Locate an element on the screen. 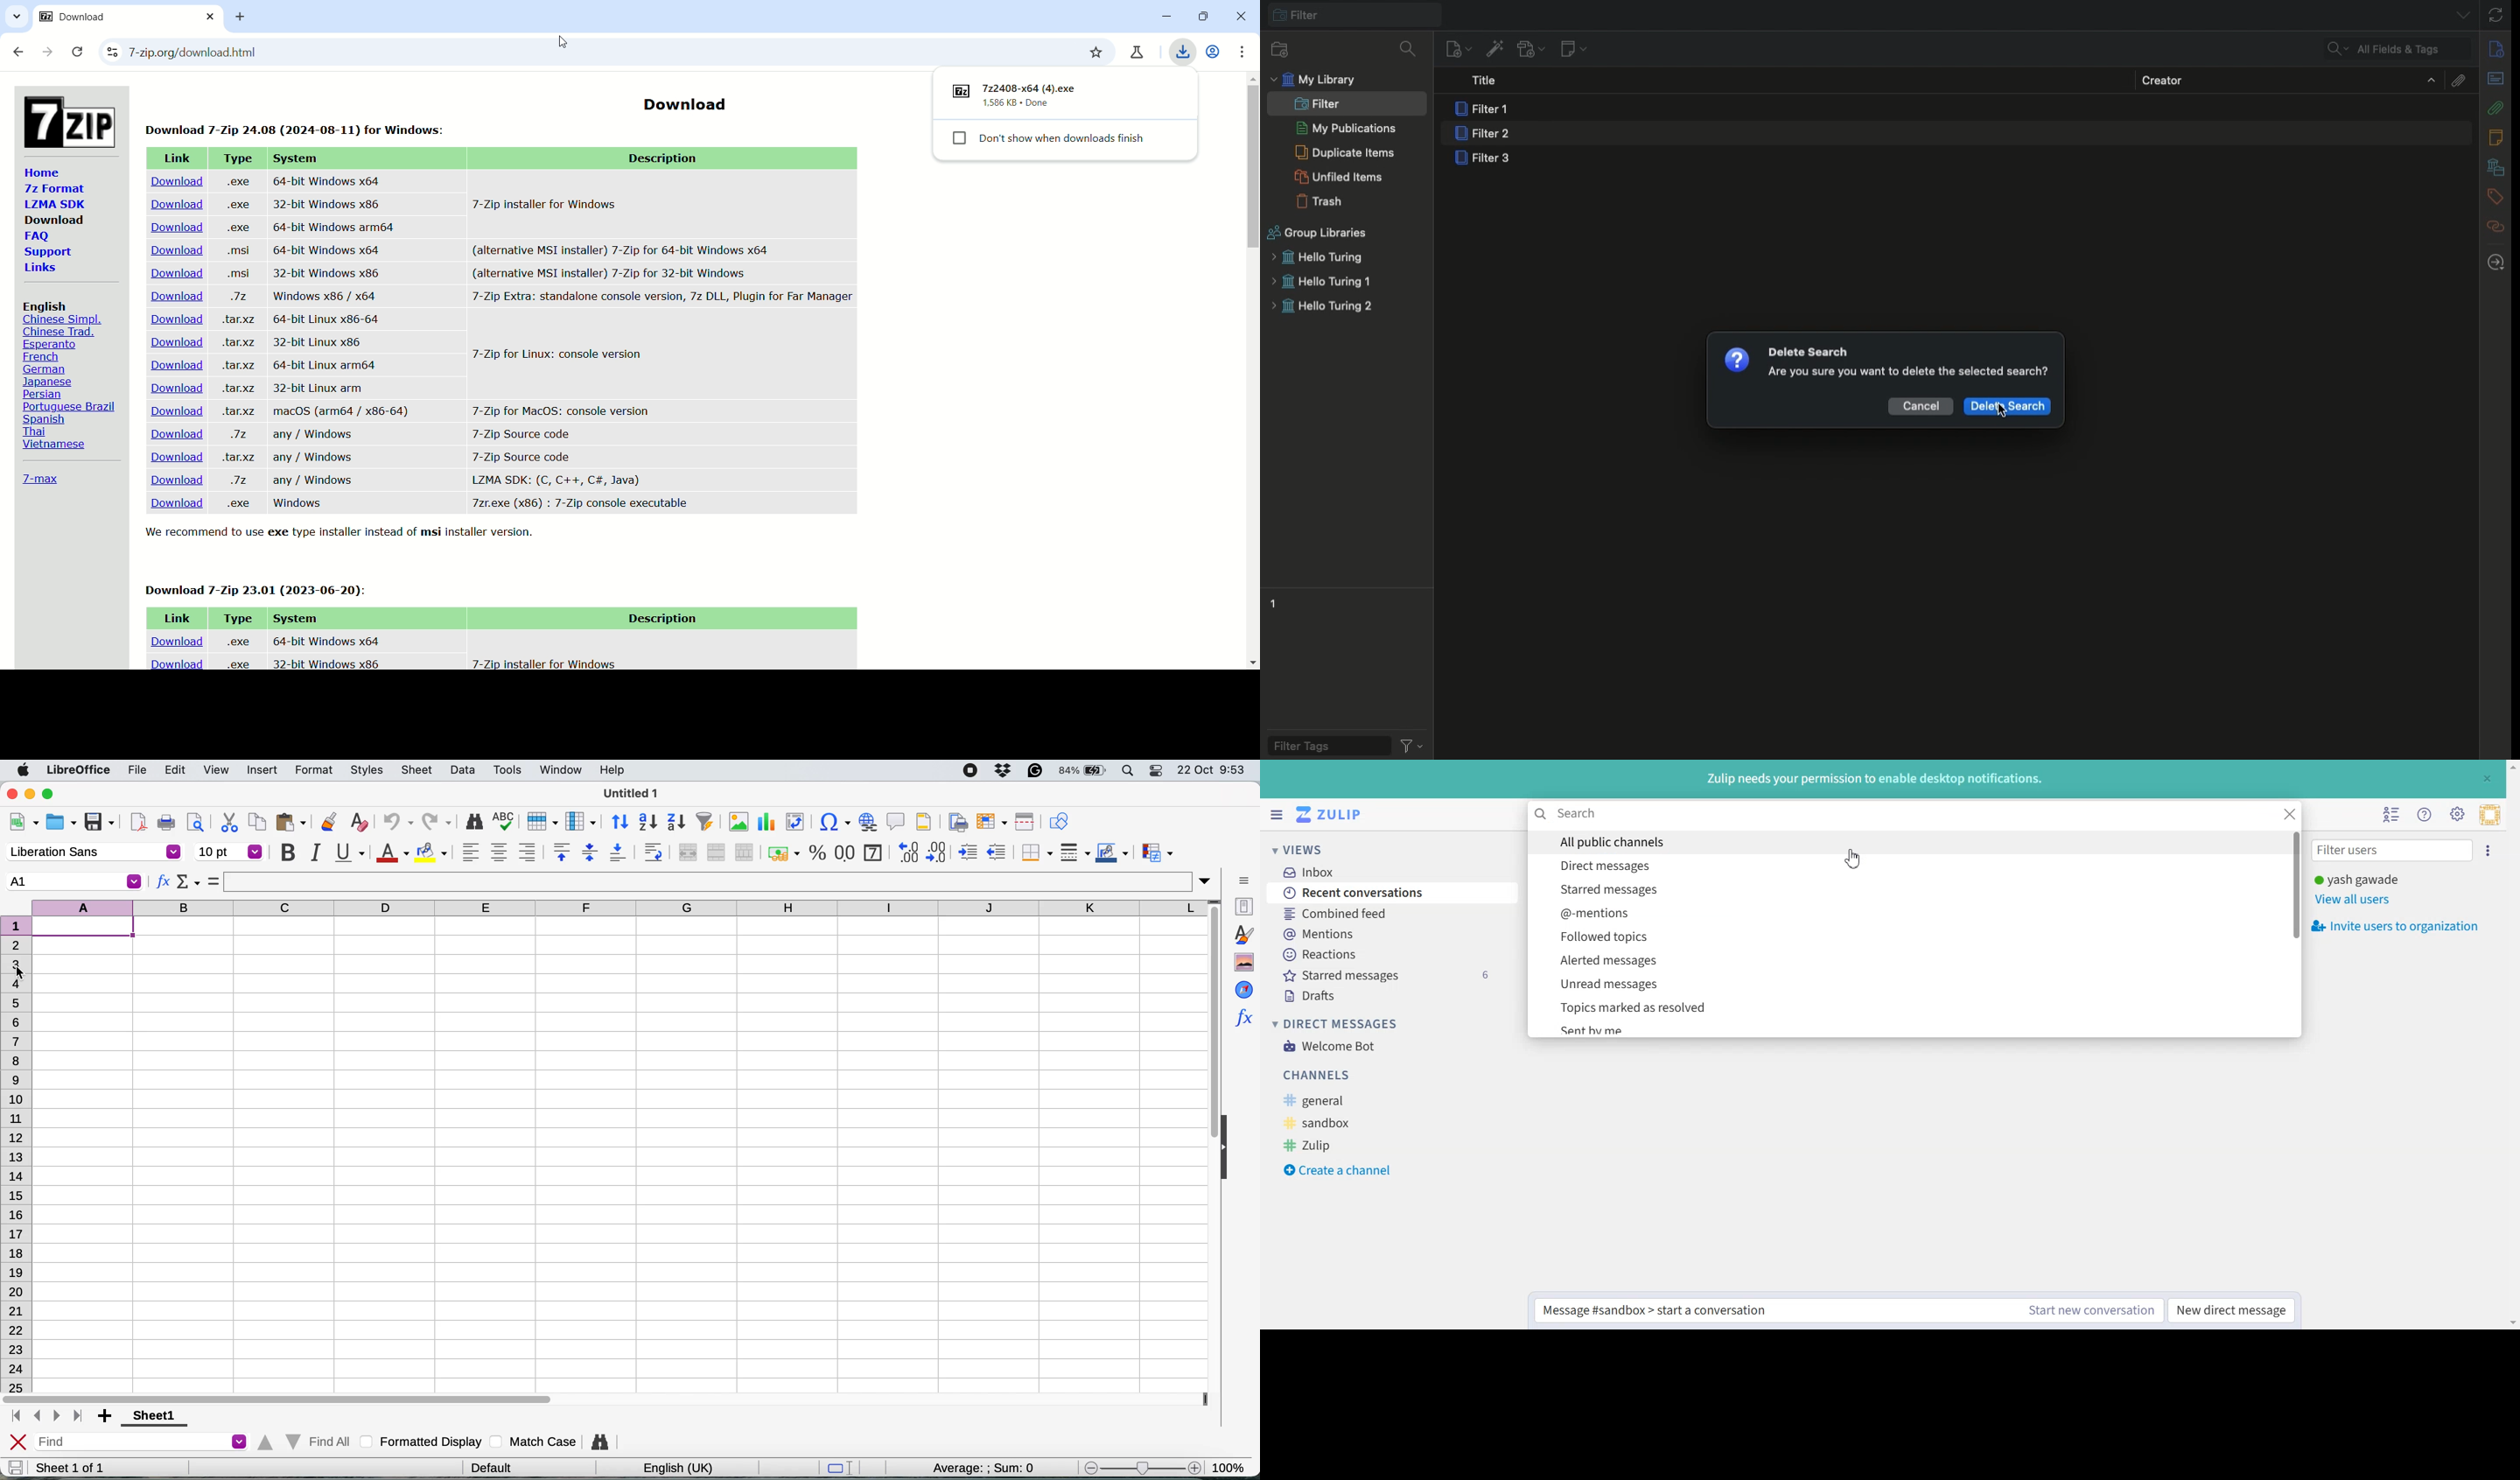  Unified items is located at coordinates (1342, 176).